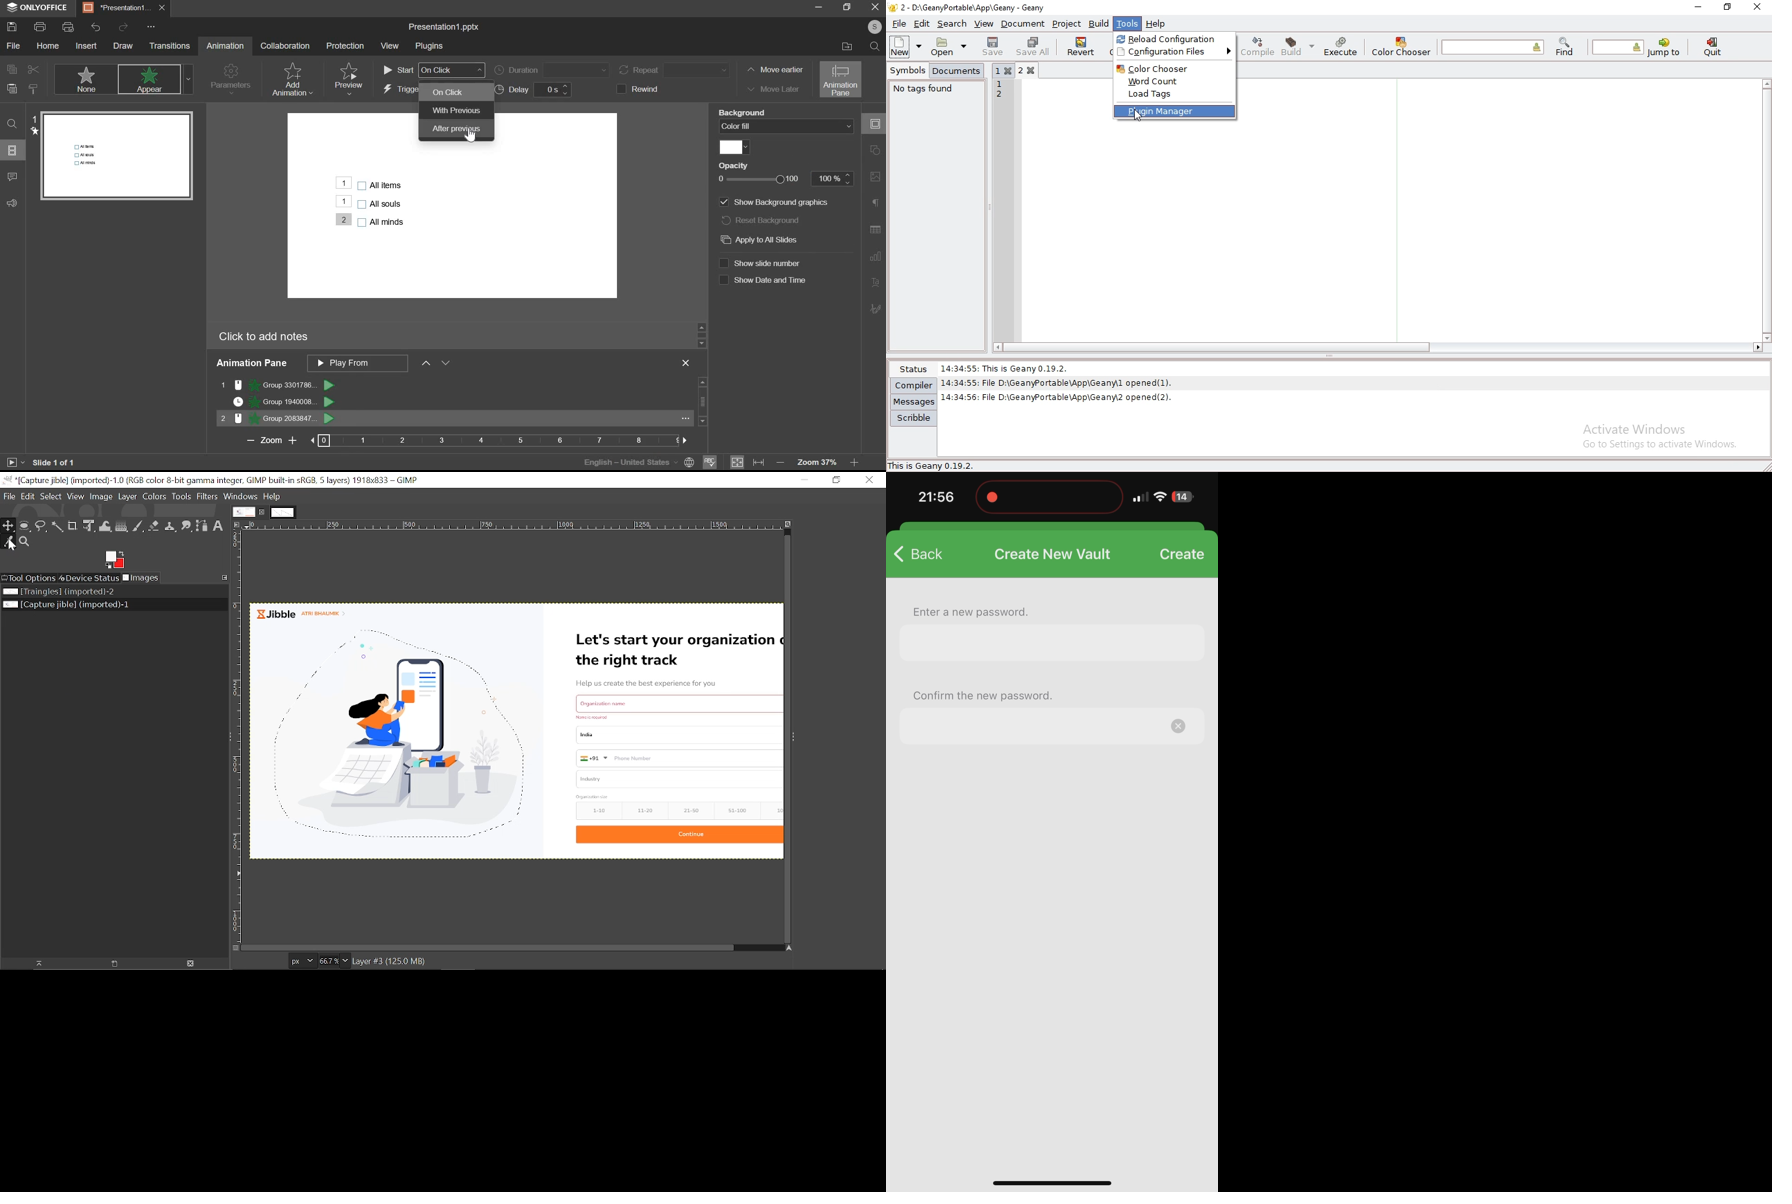  Describe the element at coordinates (455, 110) in the screenshot. I see `with previous` at that location.